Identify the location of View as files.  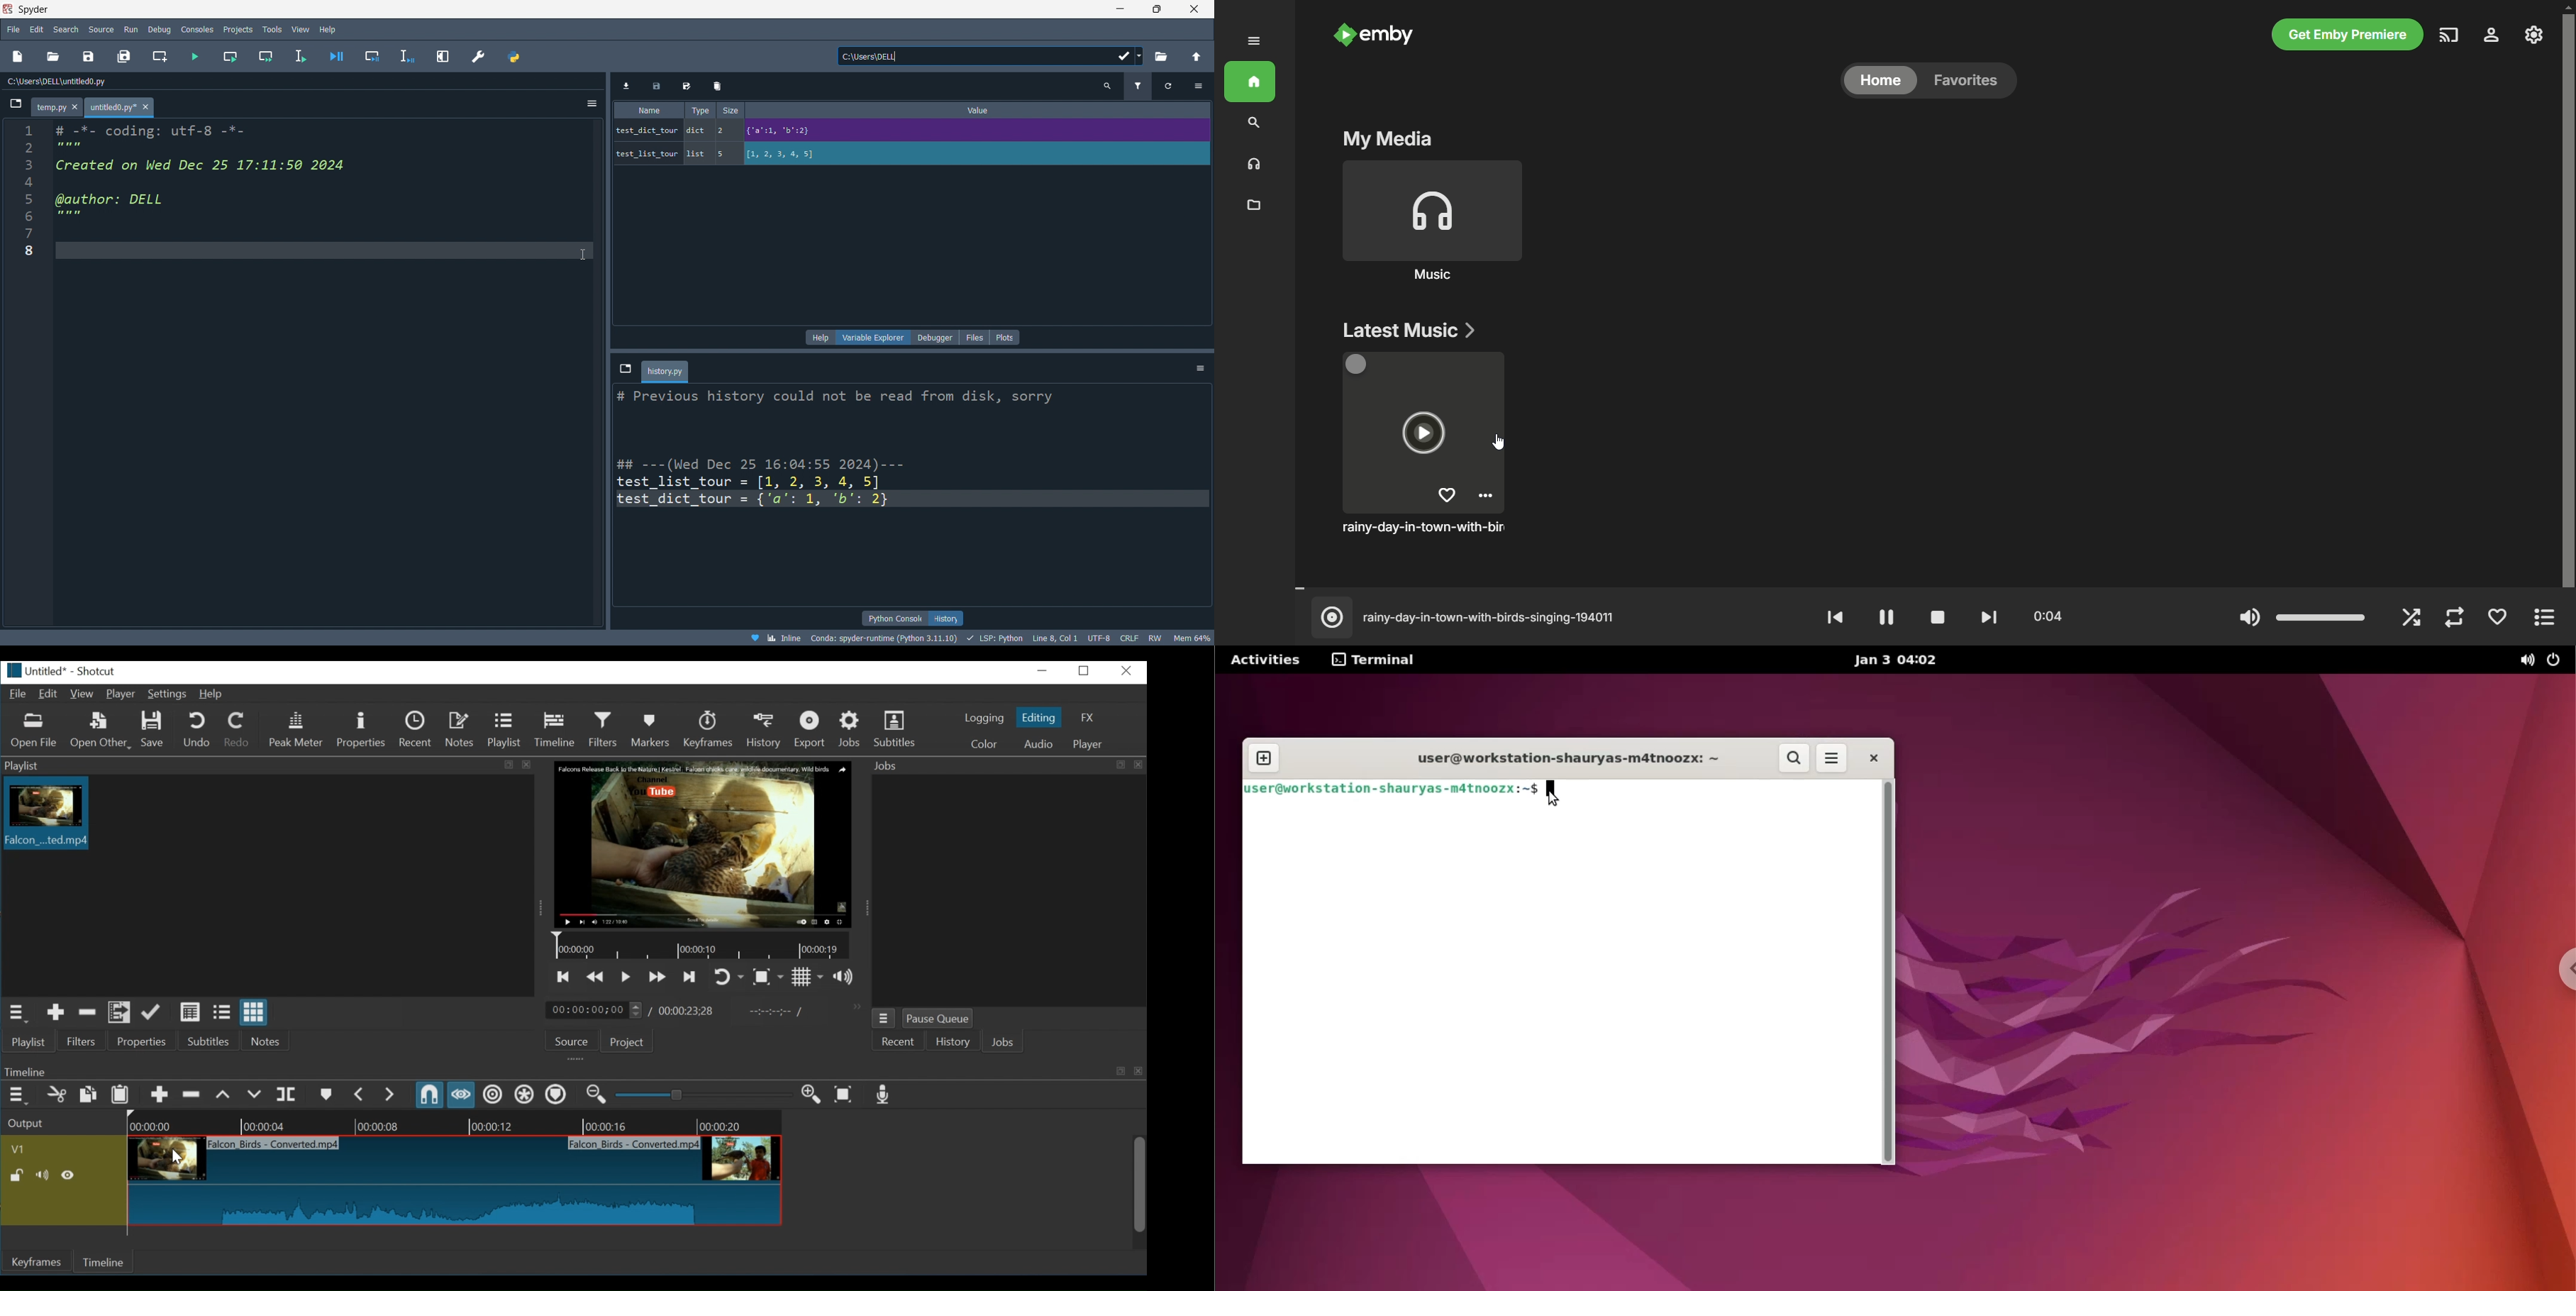
(221, 1013).